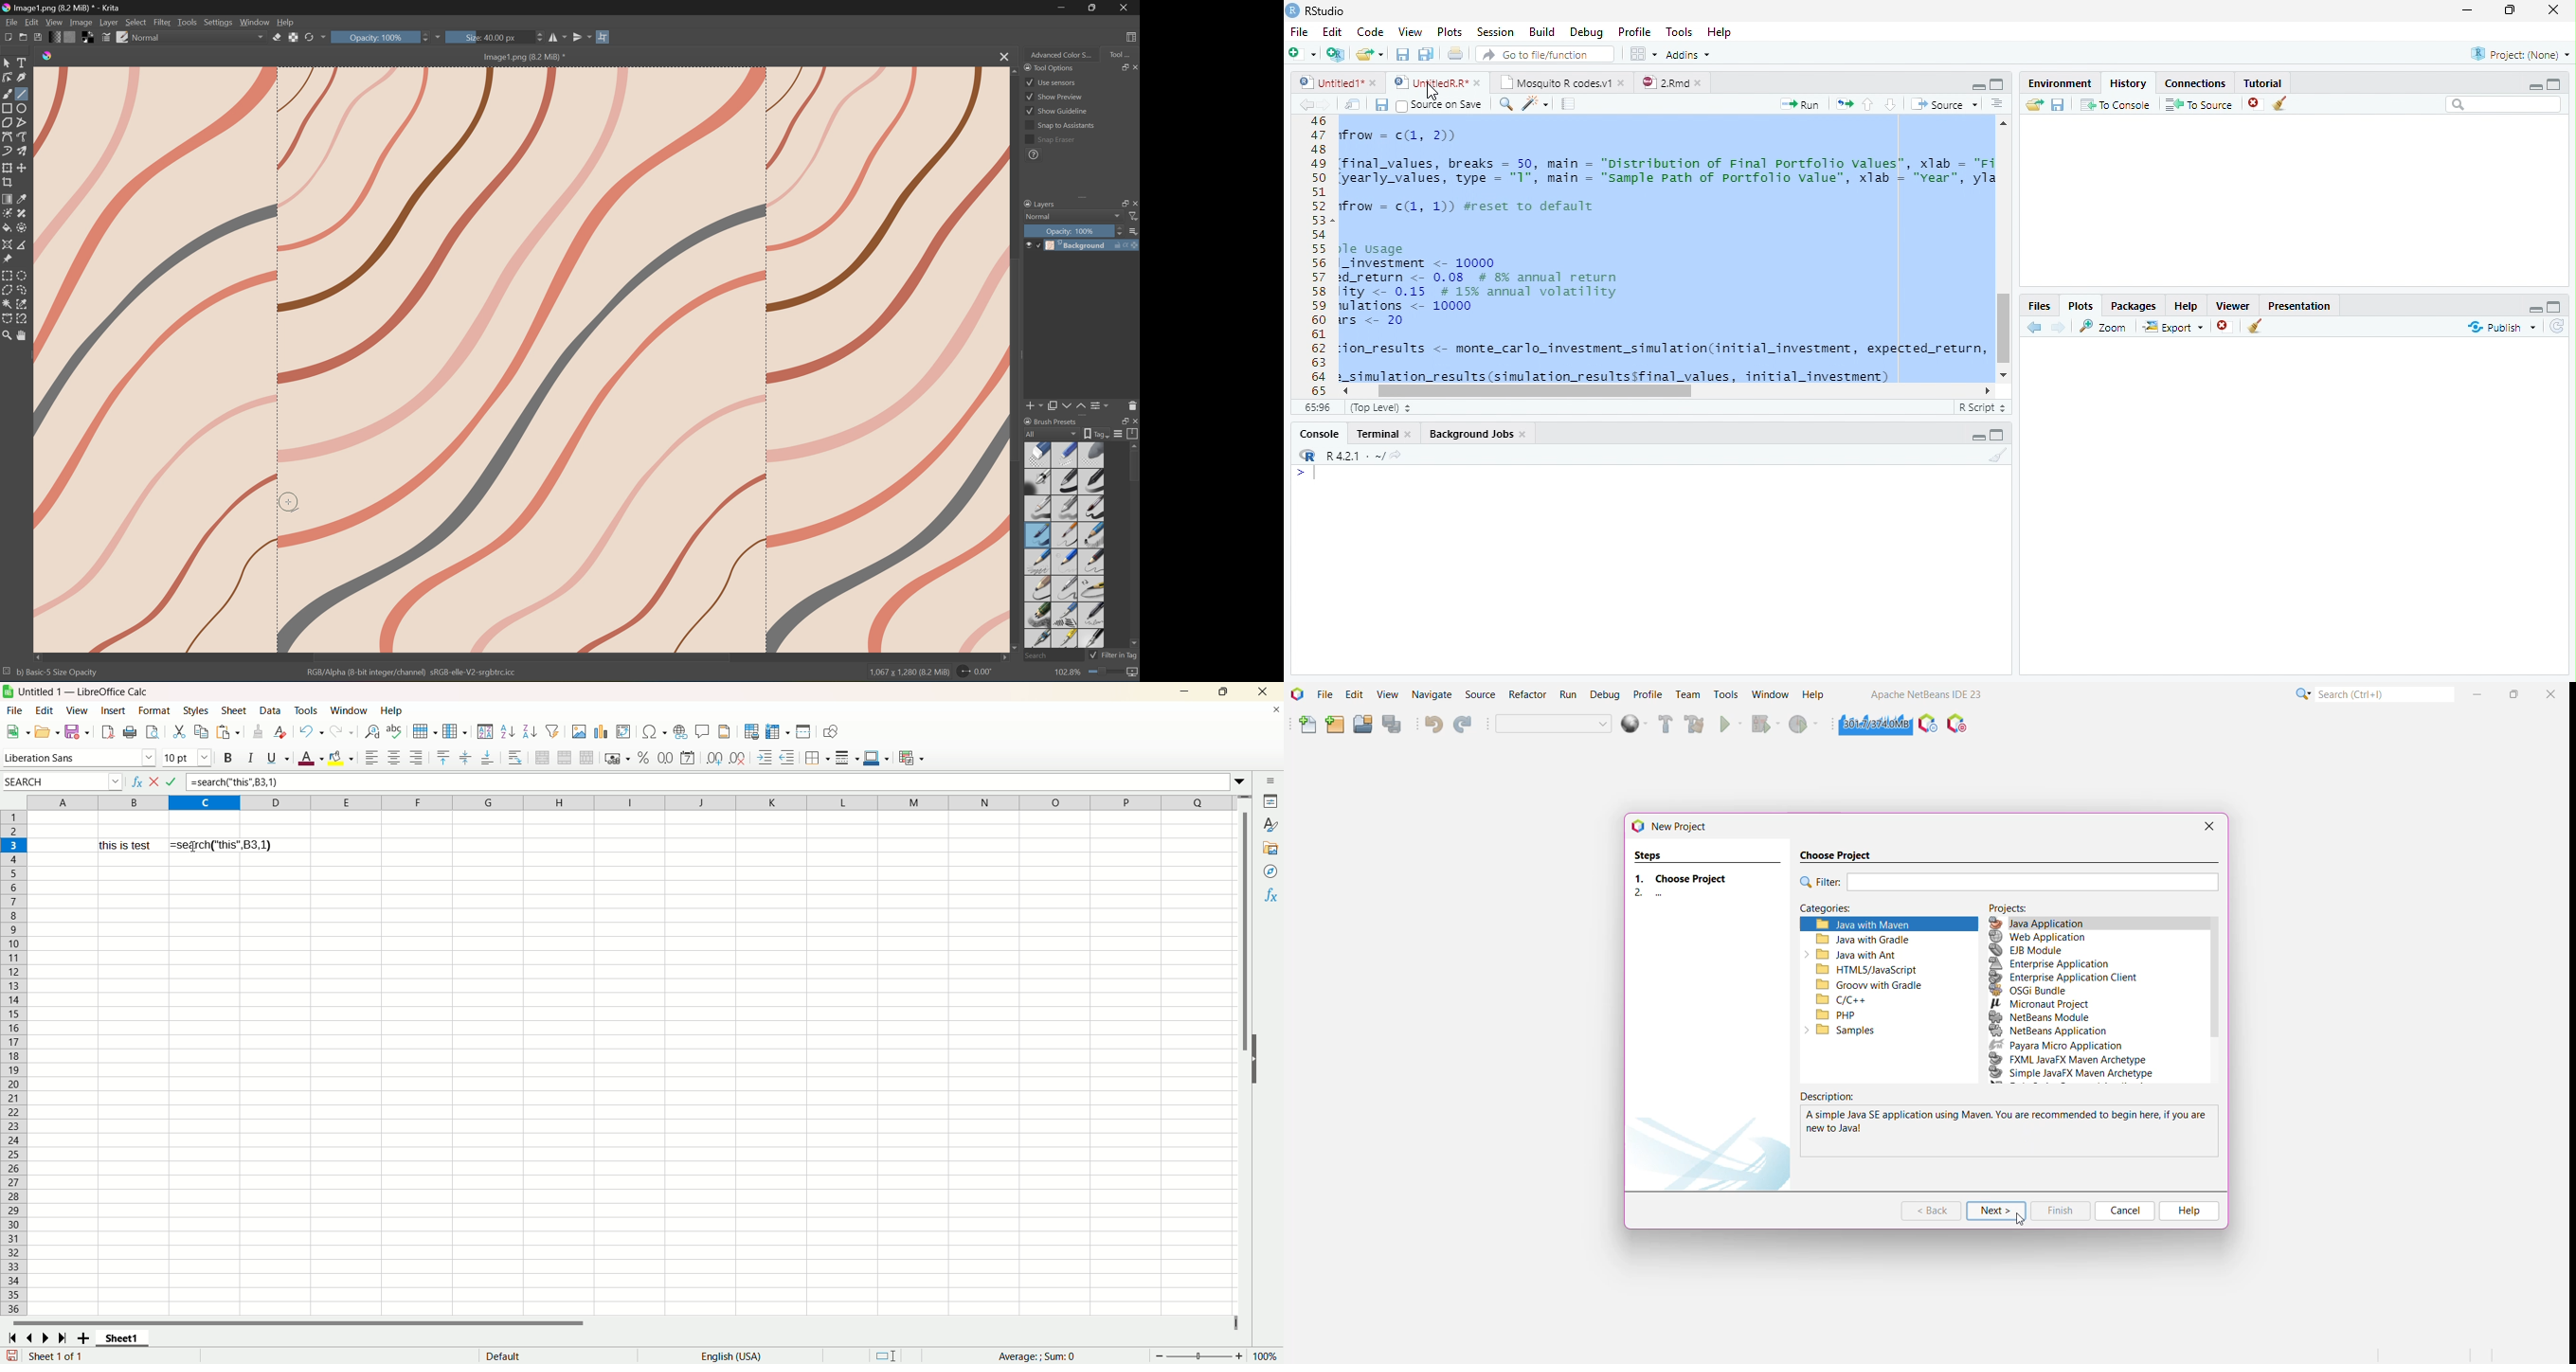 Image resolution: width=2576 pixels, height=1372 pixels. I want to click on Normal, so click(1038, 216).